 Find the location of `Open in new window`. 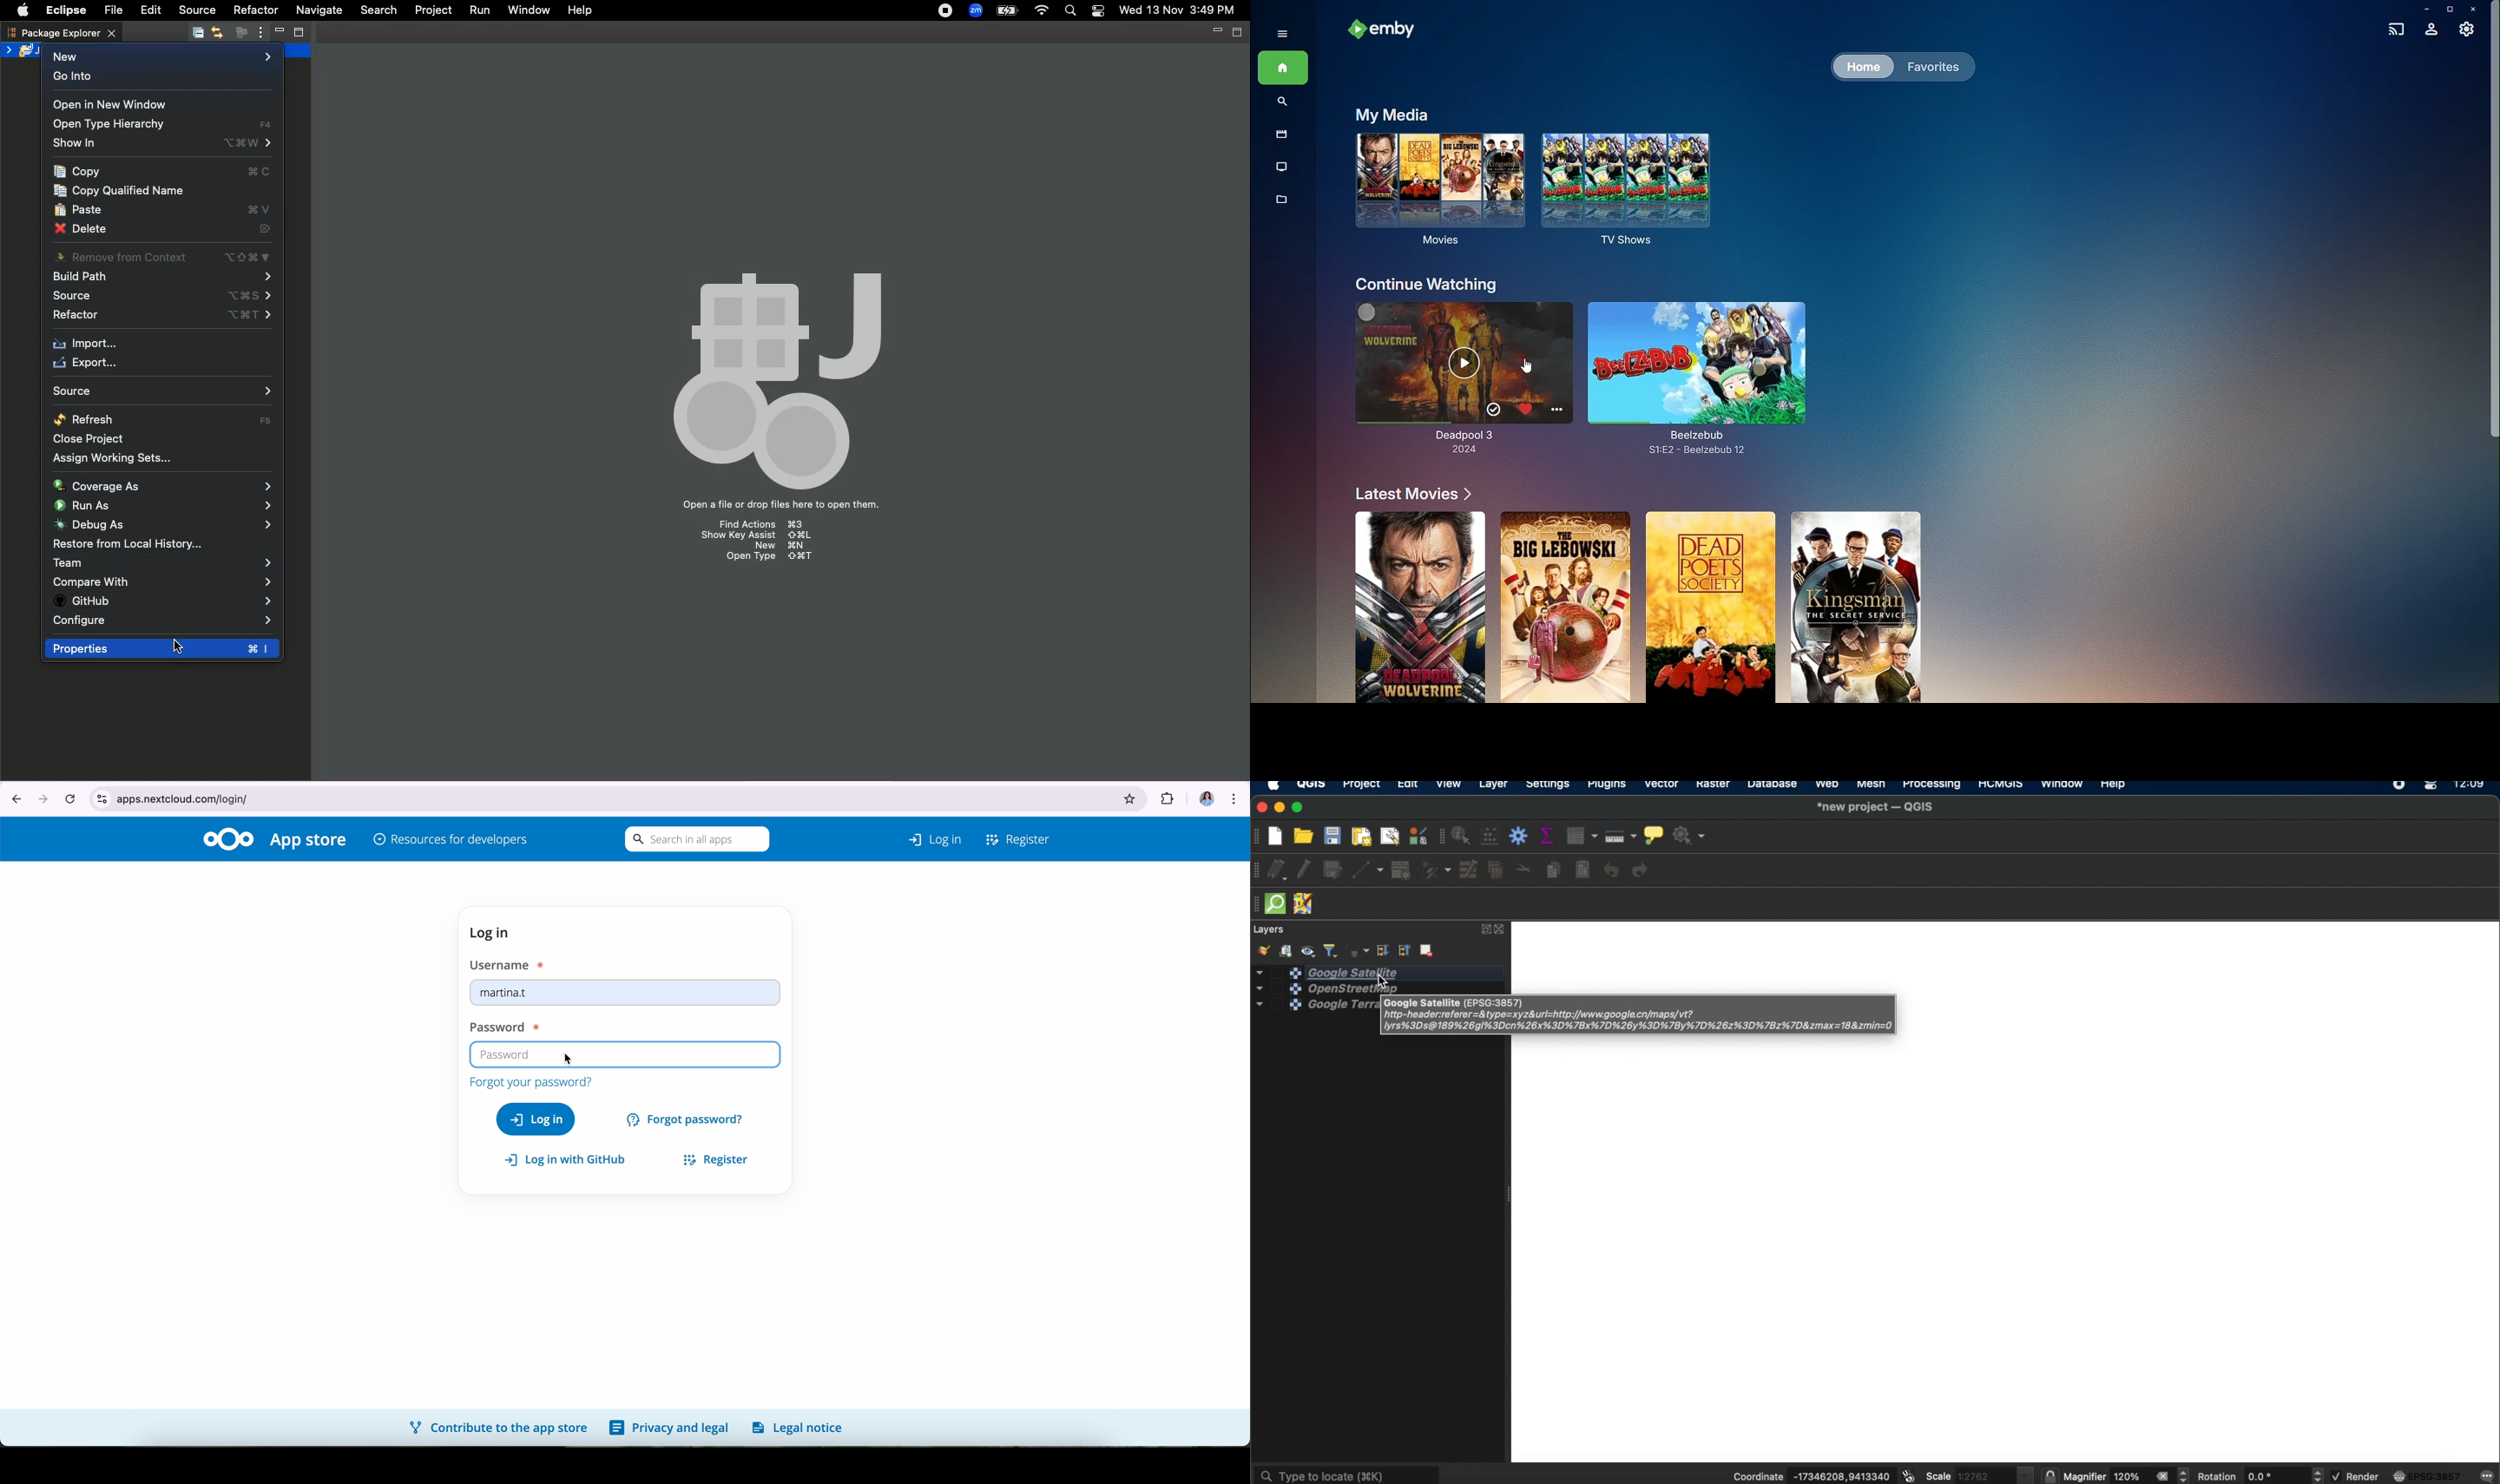

Open in new window is located at coordinates (125, 105).